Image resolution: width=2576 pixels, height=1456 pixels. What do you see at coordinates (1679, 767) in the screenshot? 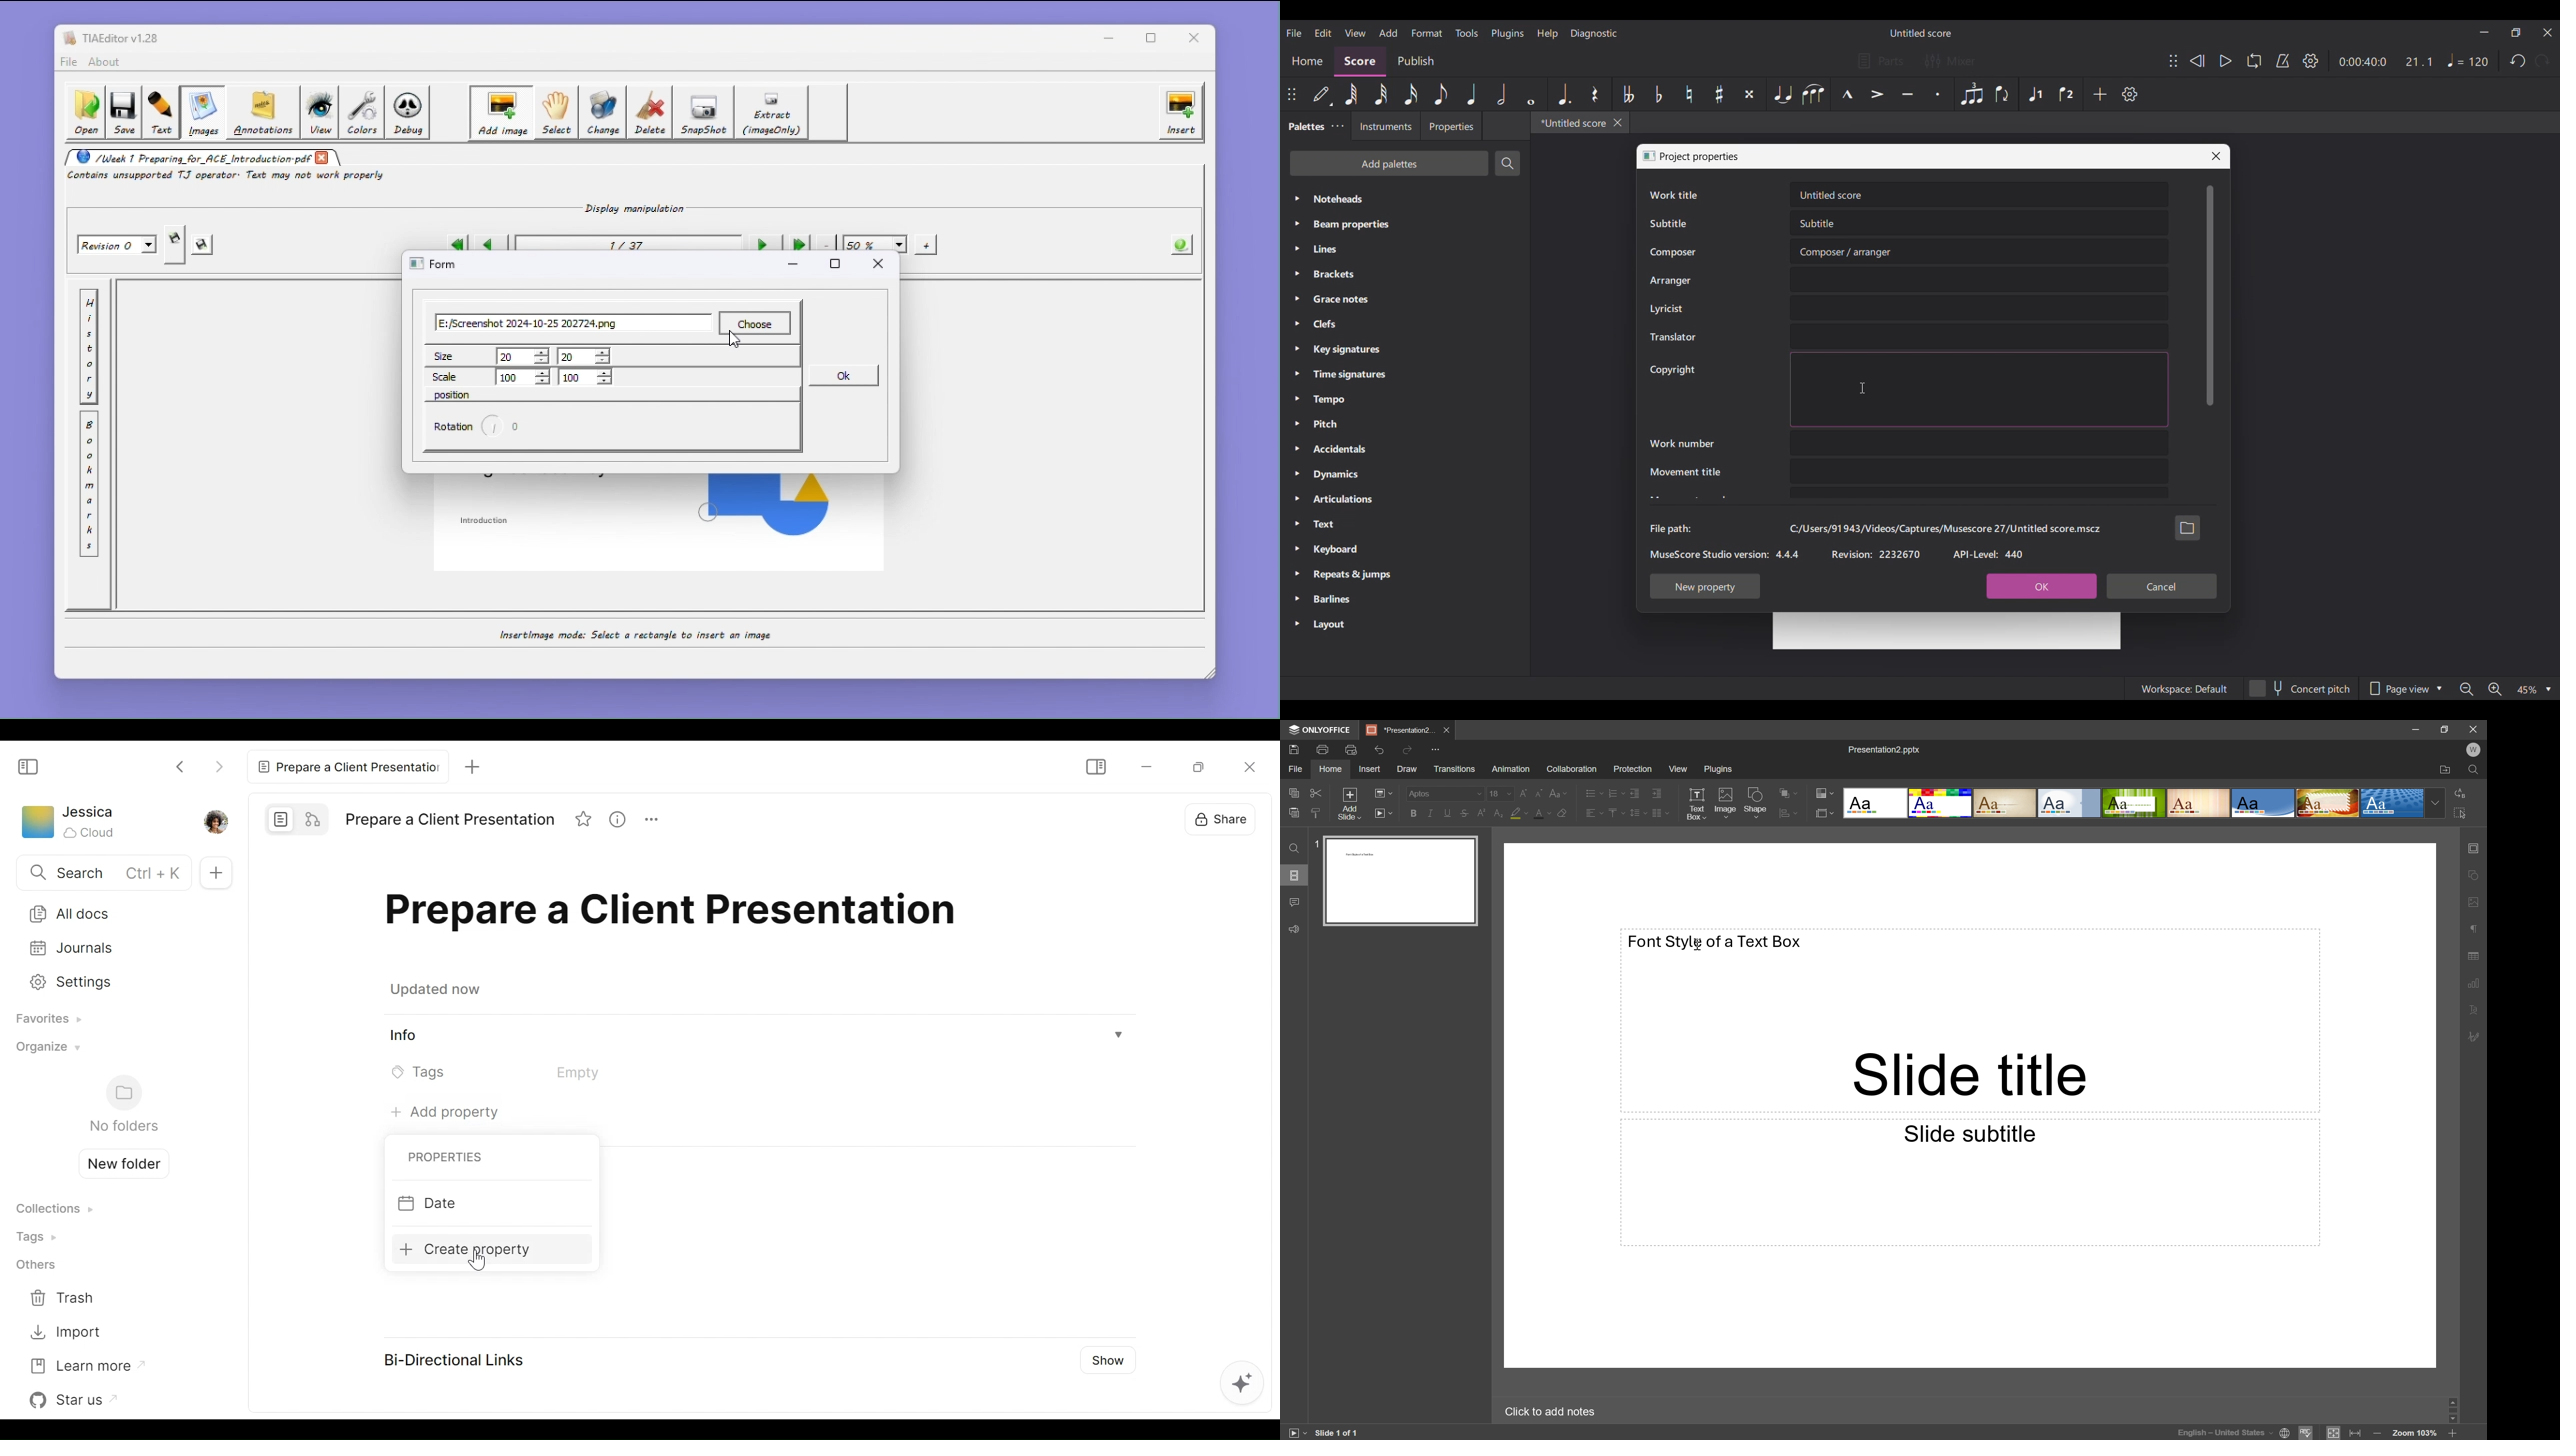
I see `View` at bounding box center [1679, 767].